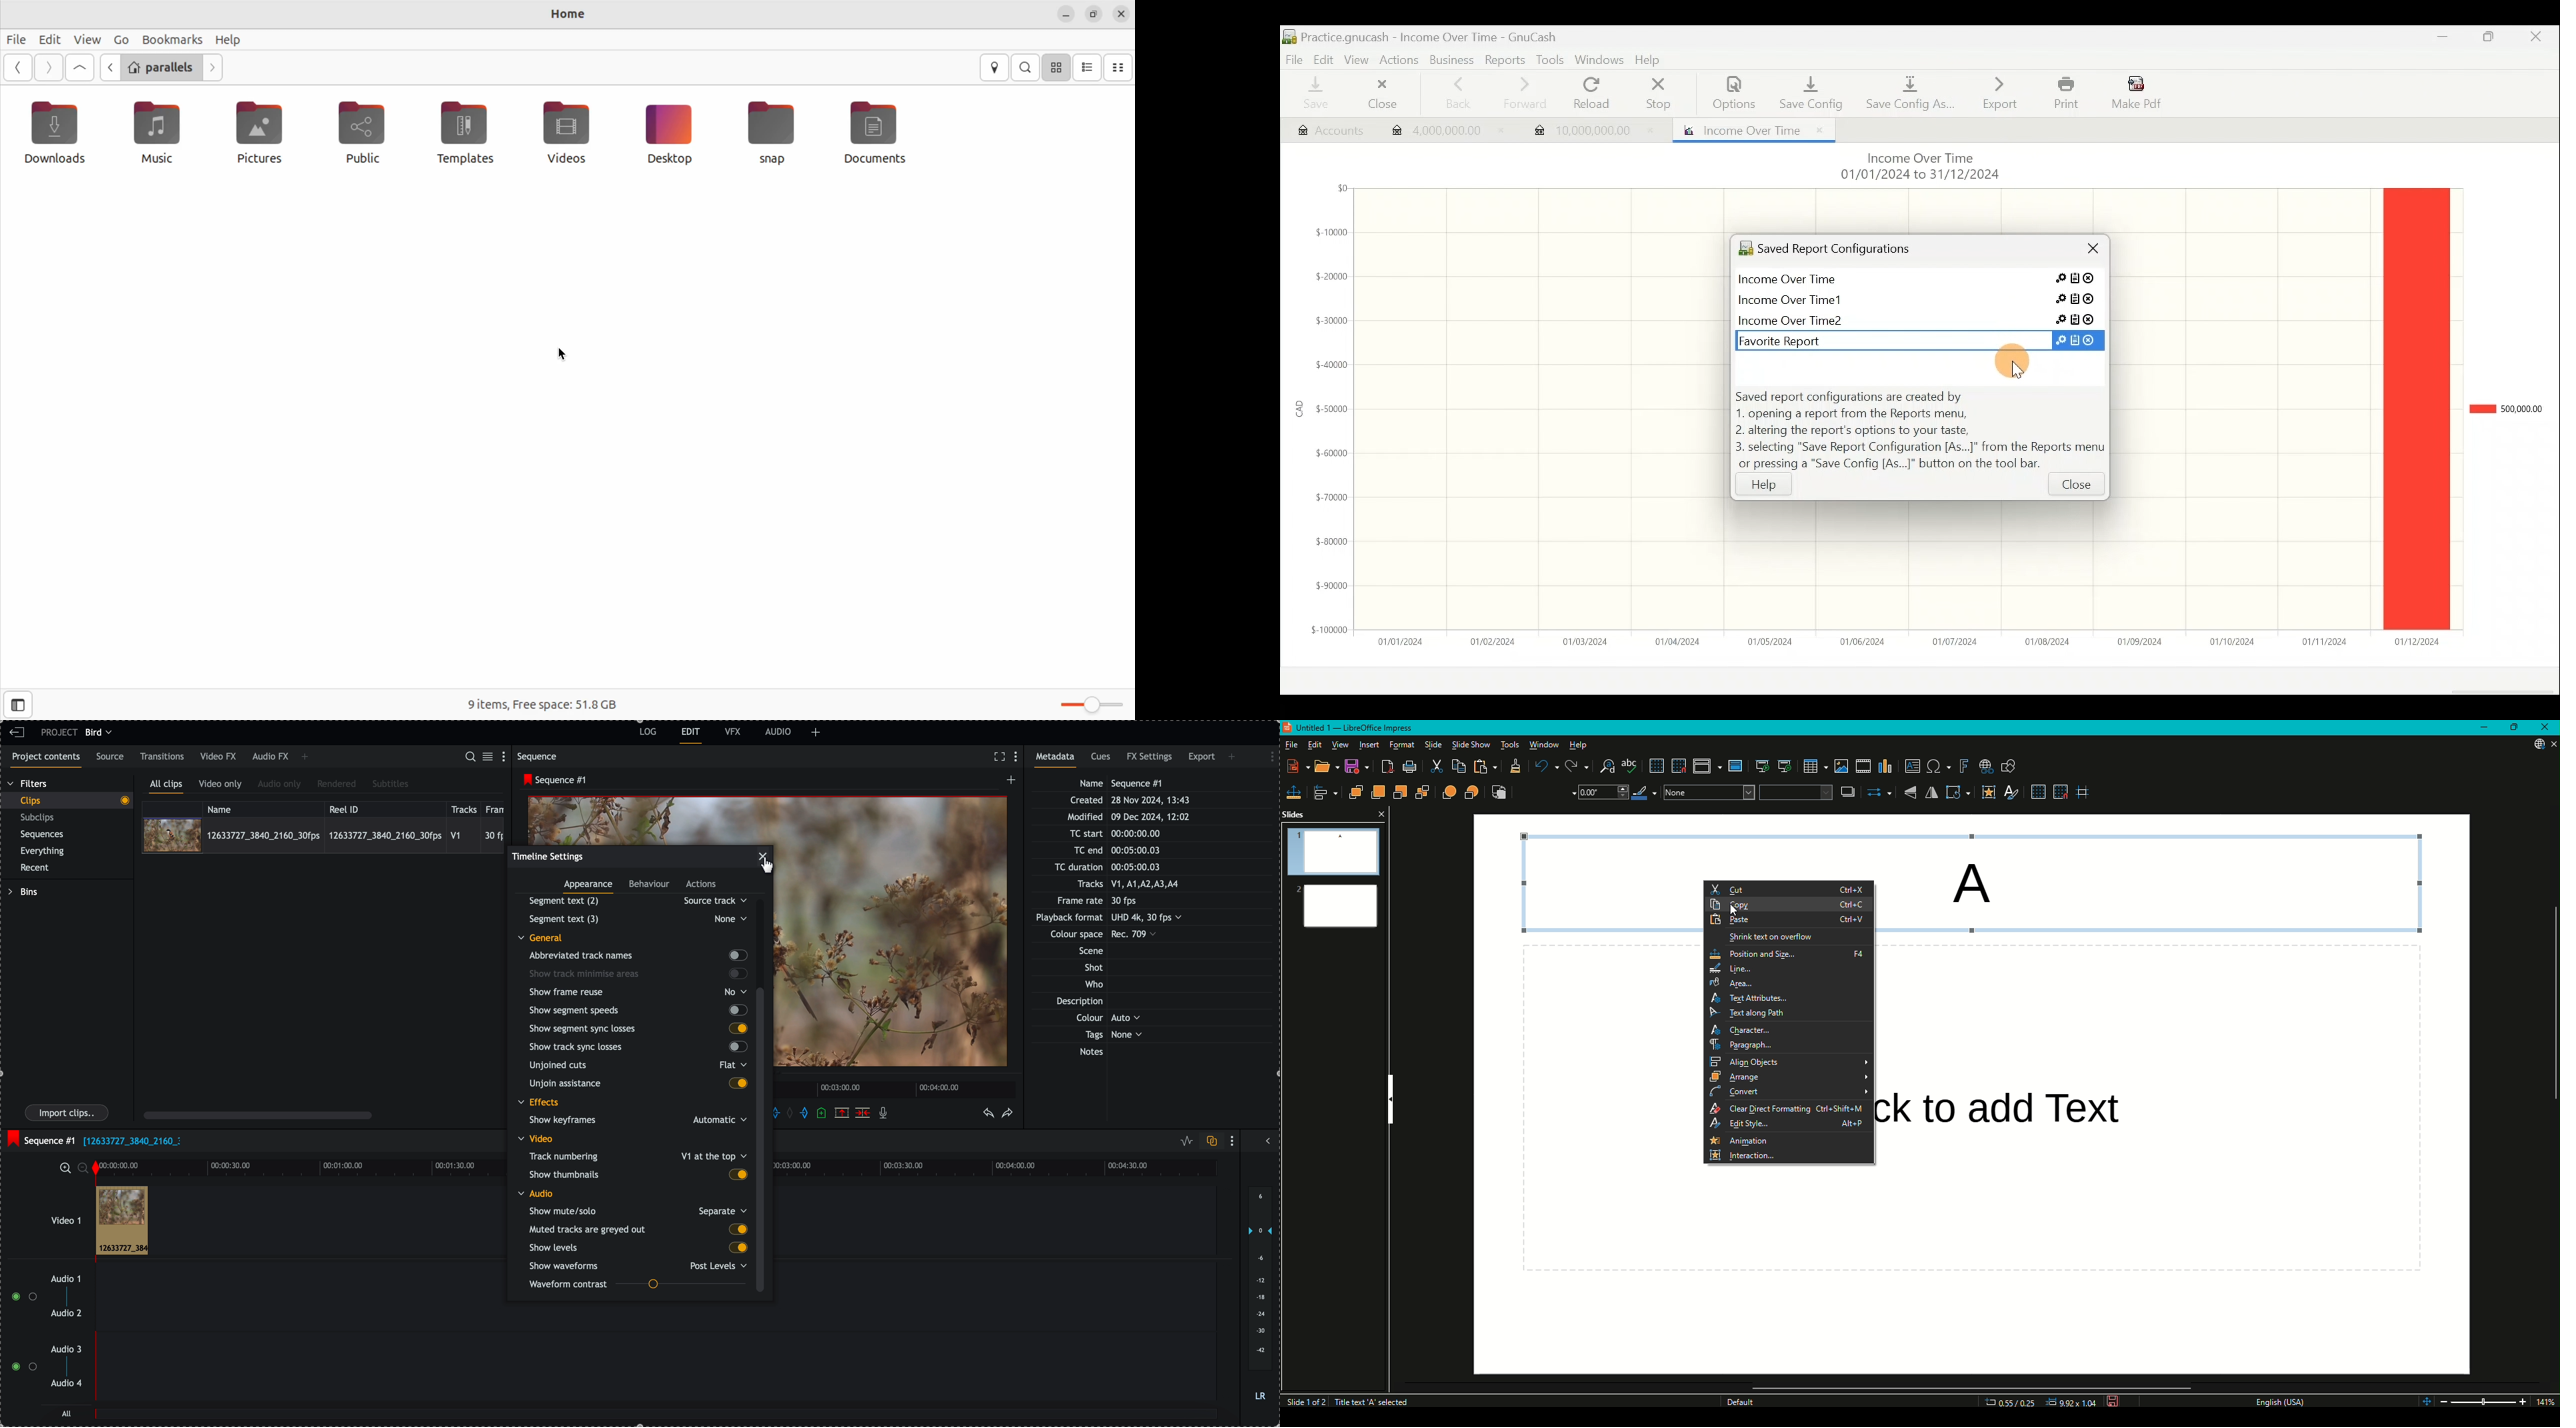  What do you see at coordinates (638, 1028) in the screenshot?
I see `show segment sync losses` at bounding box center [638, 1028].